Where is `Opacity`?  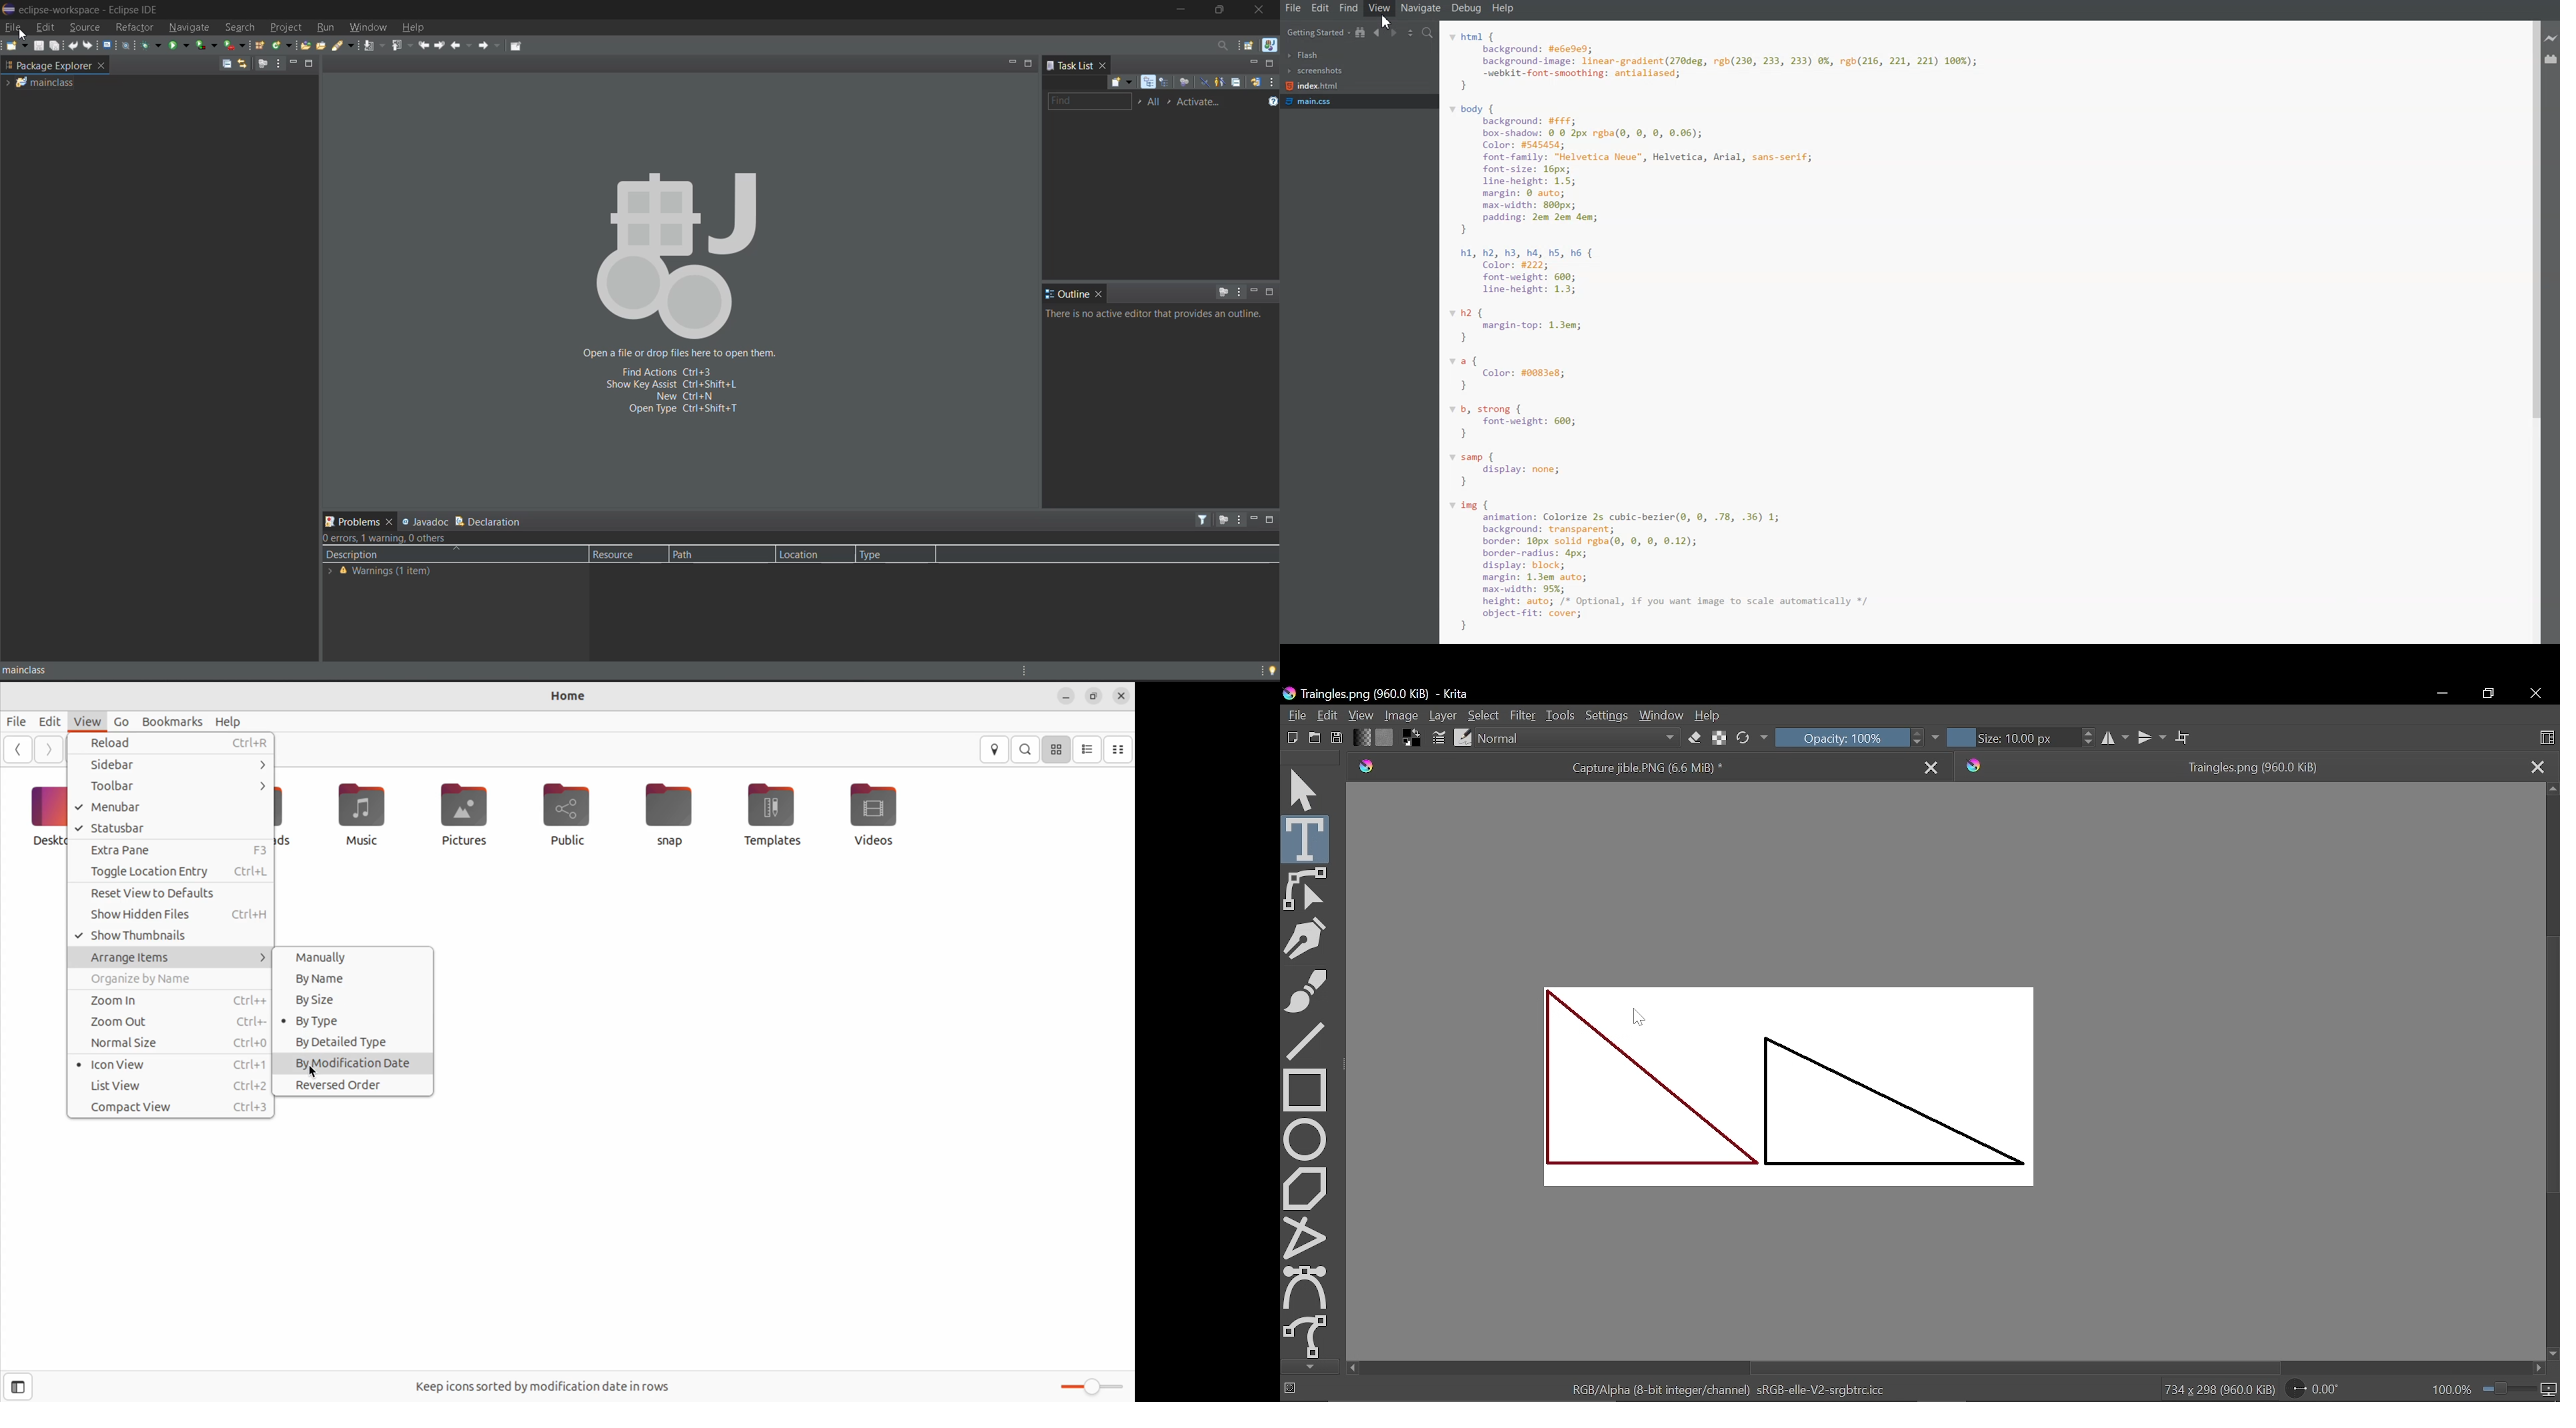 Opacity is located at coordinates (1841, 737).